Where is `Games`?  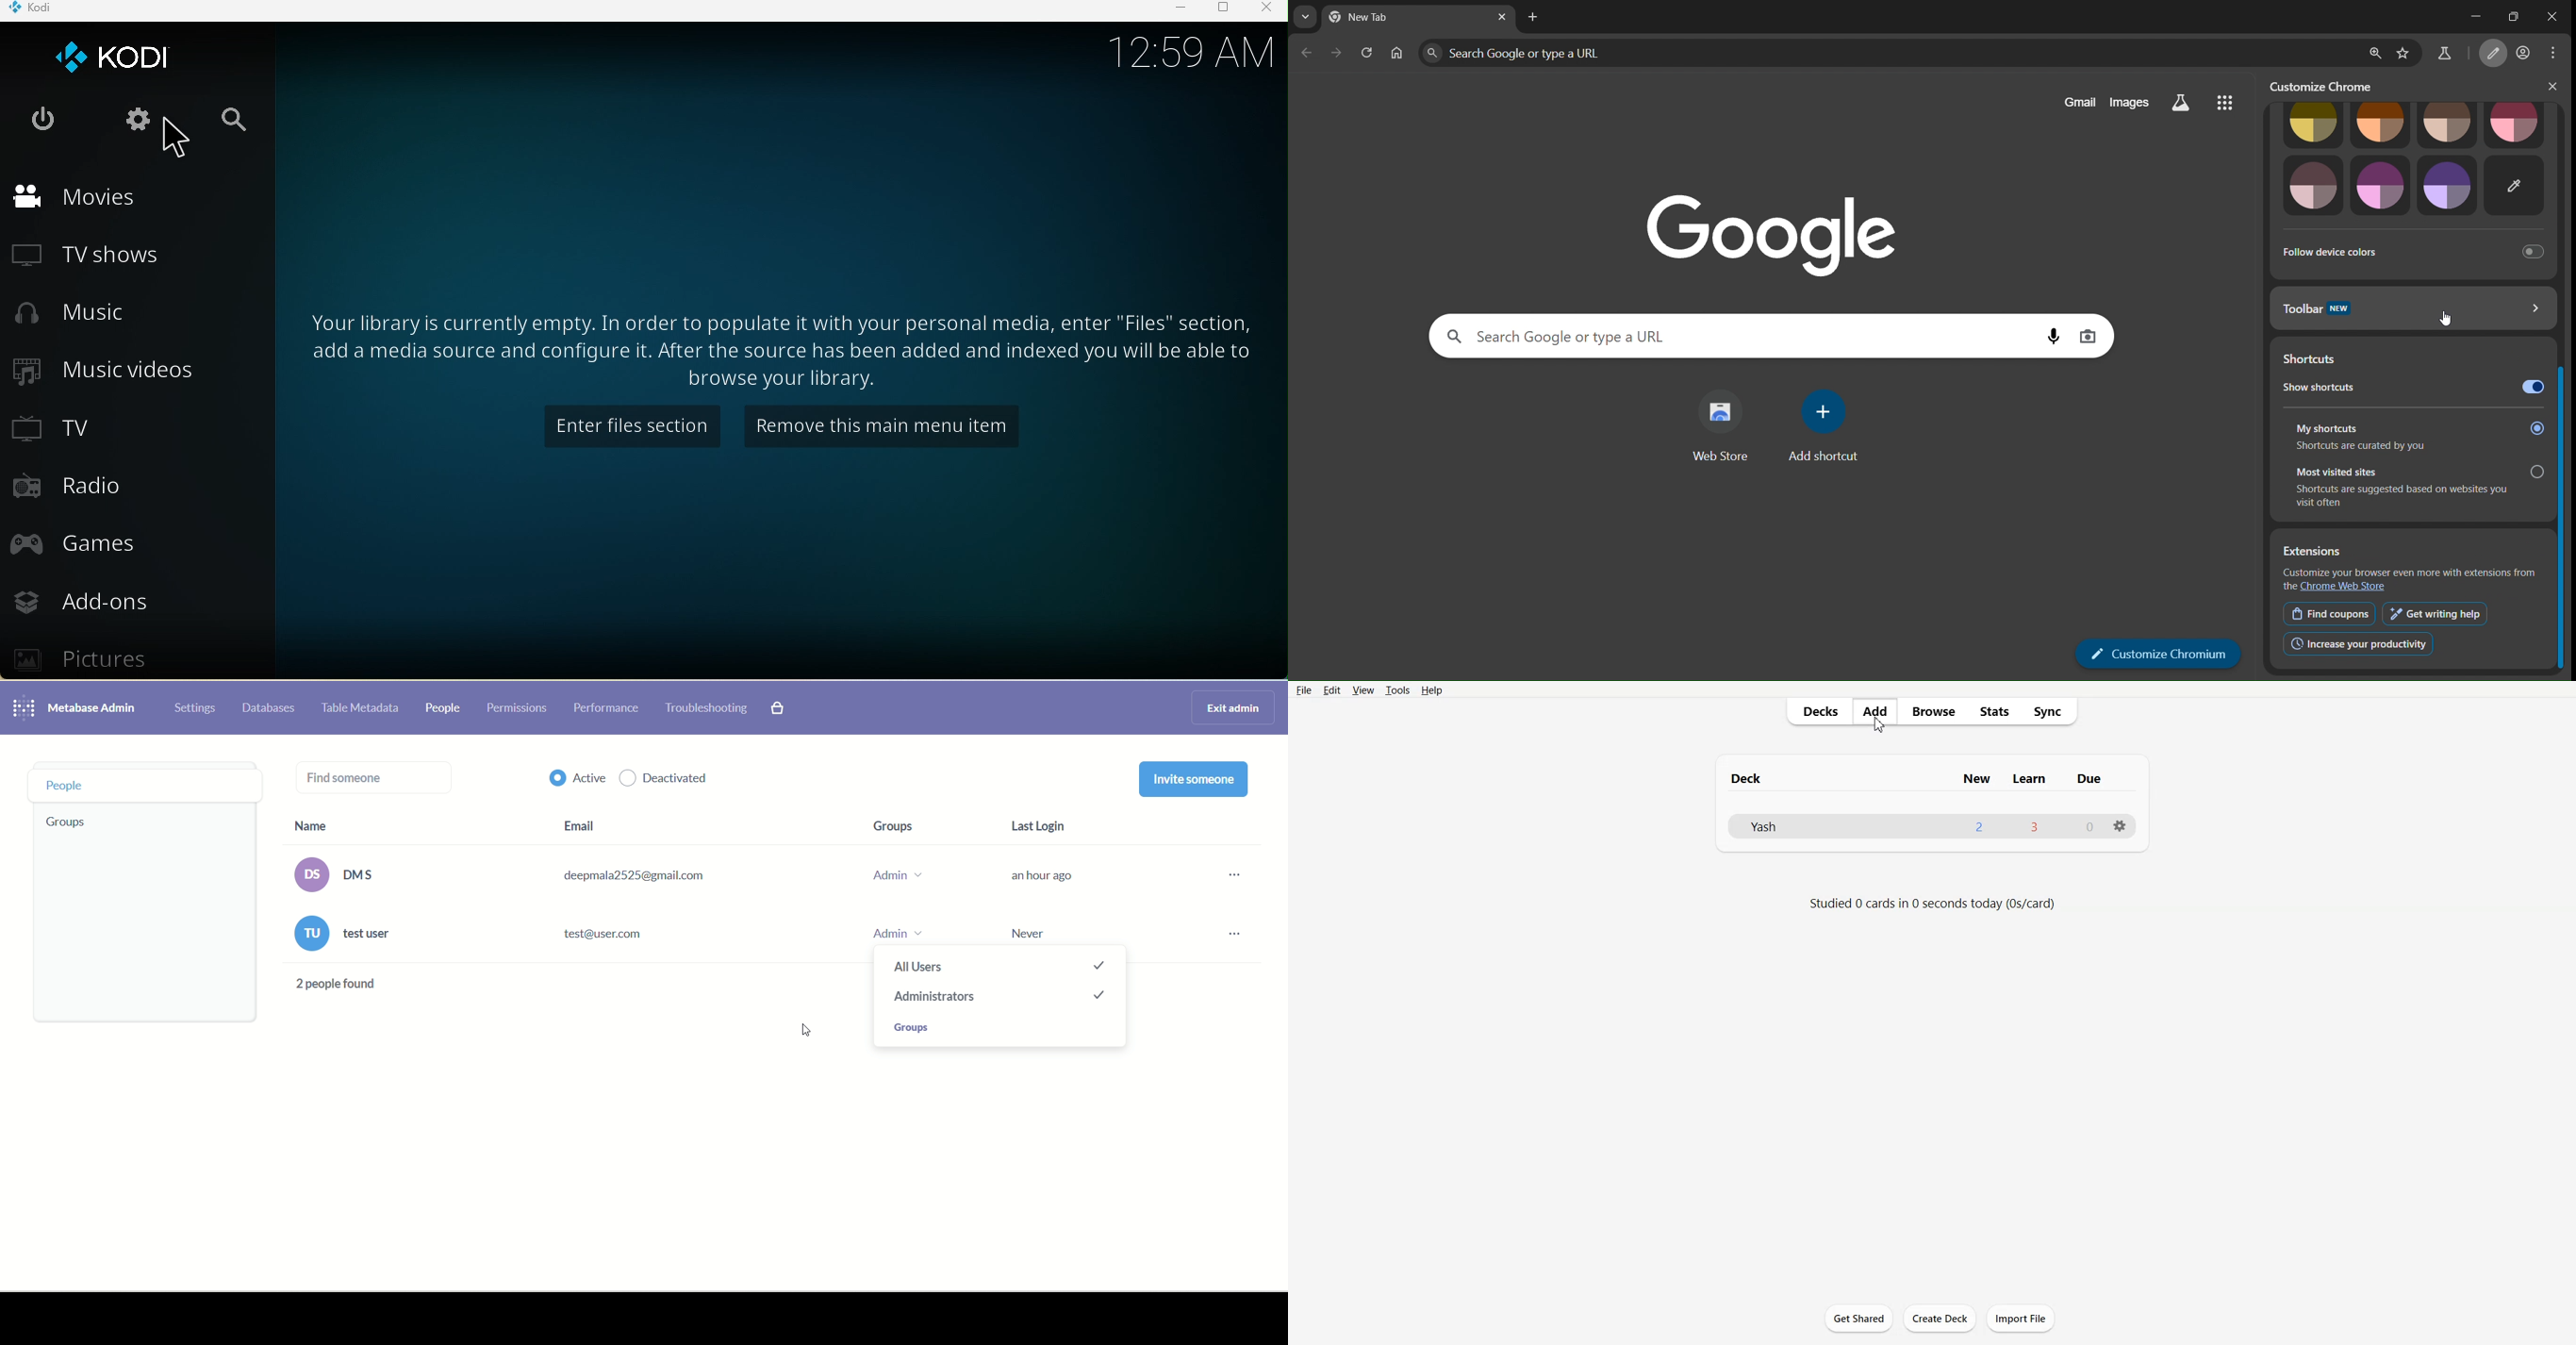 Games is located at coordinates (87, 543).